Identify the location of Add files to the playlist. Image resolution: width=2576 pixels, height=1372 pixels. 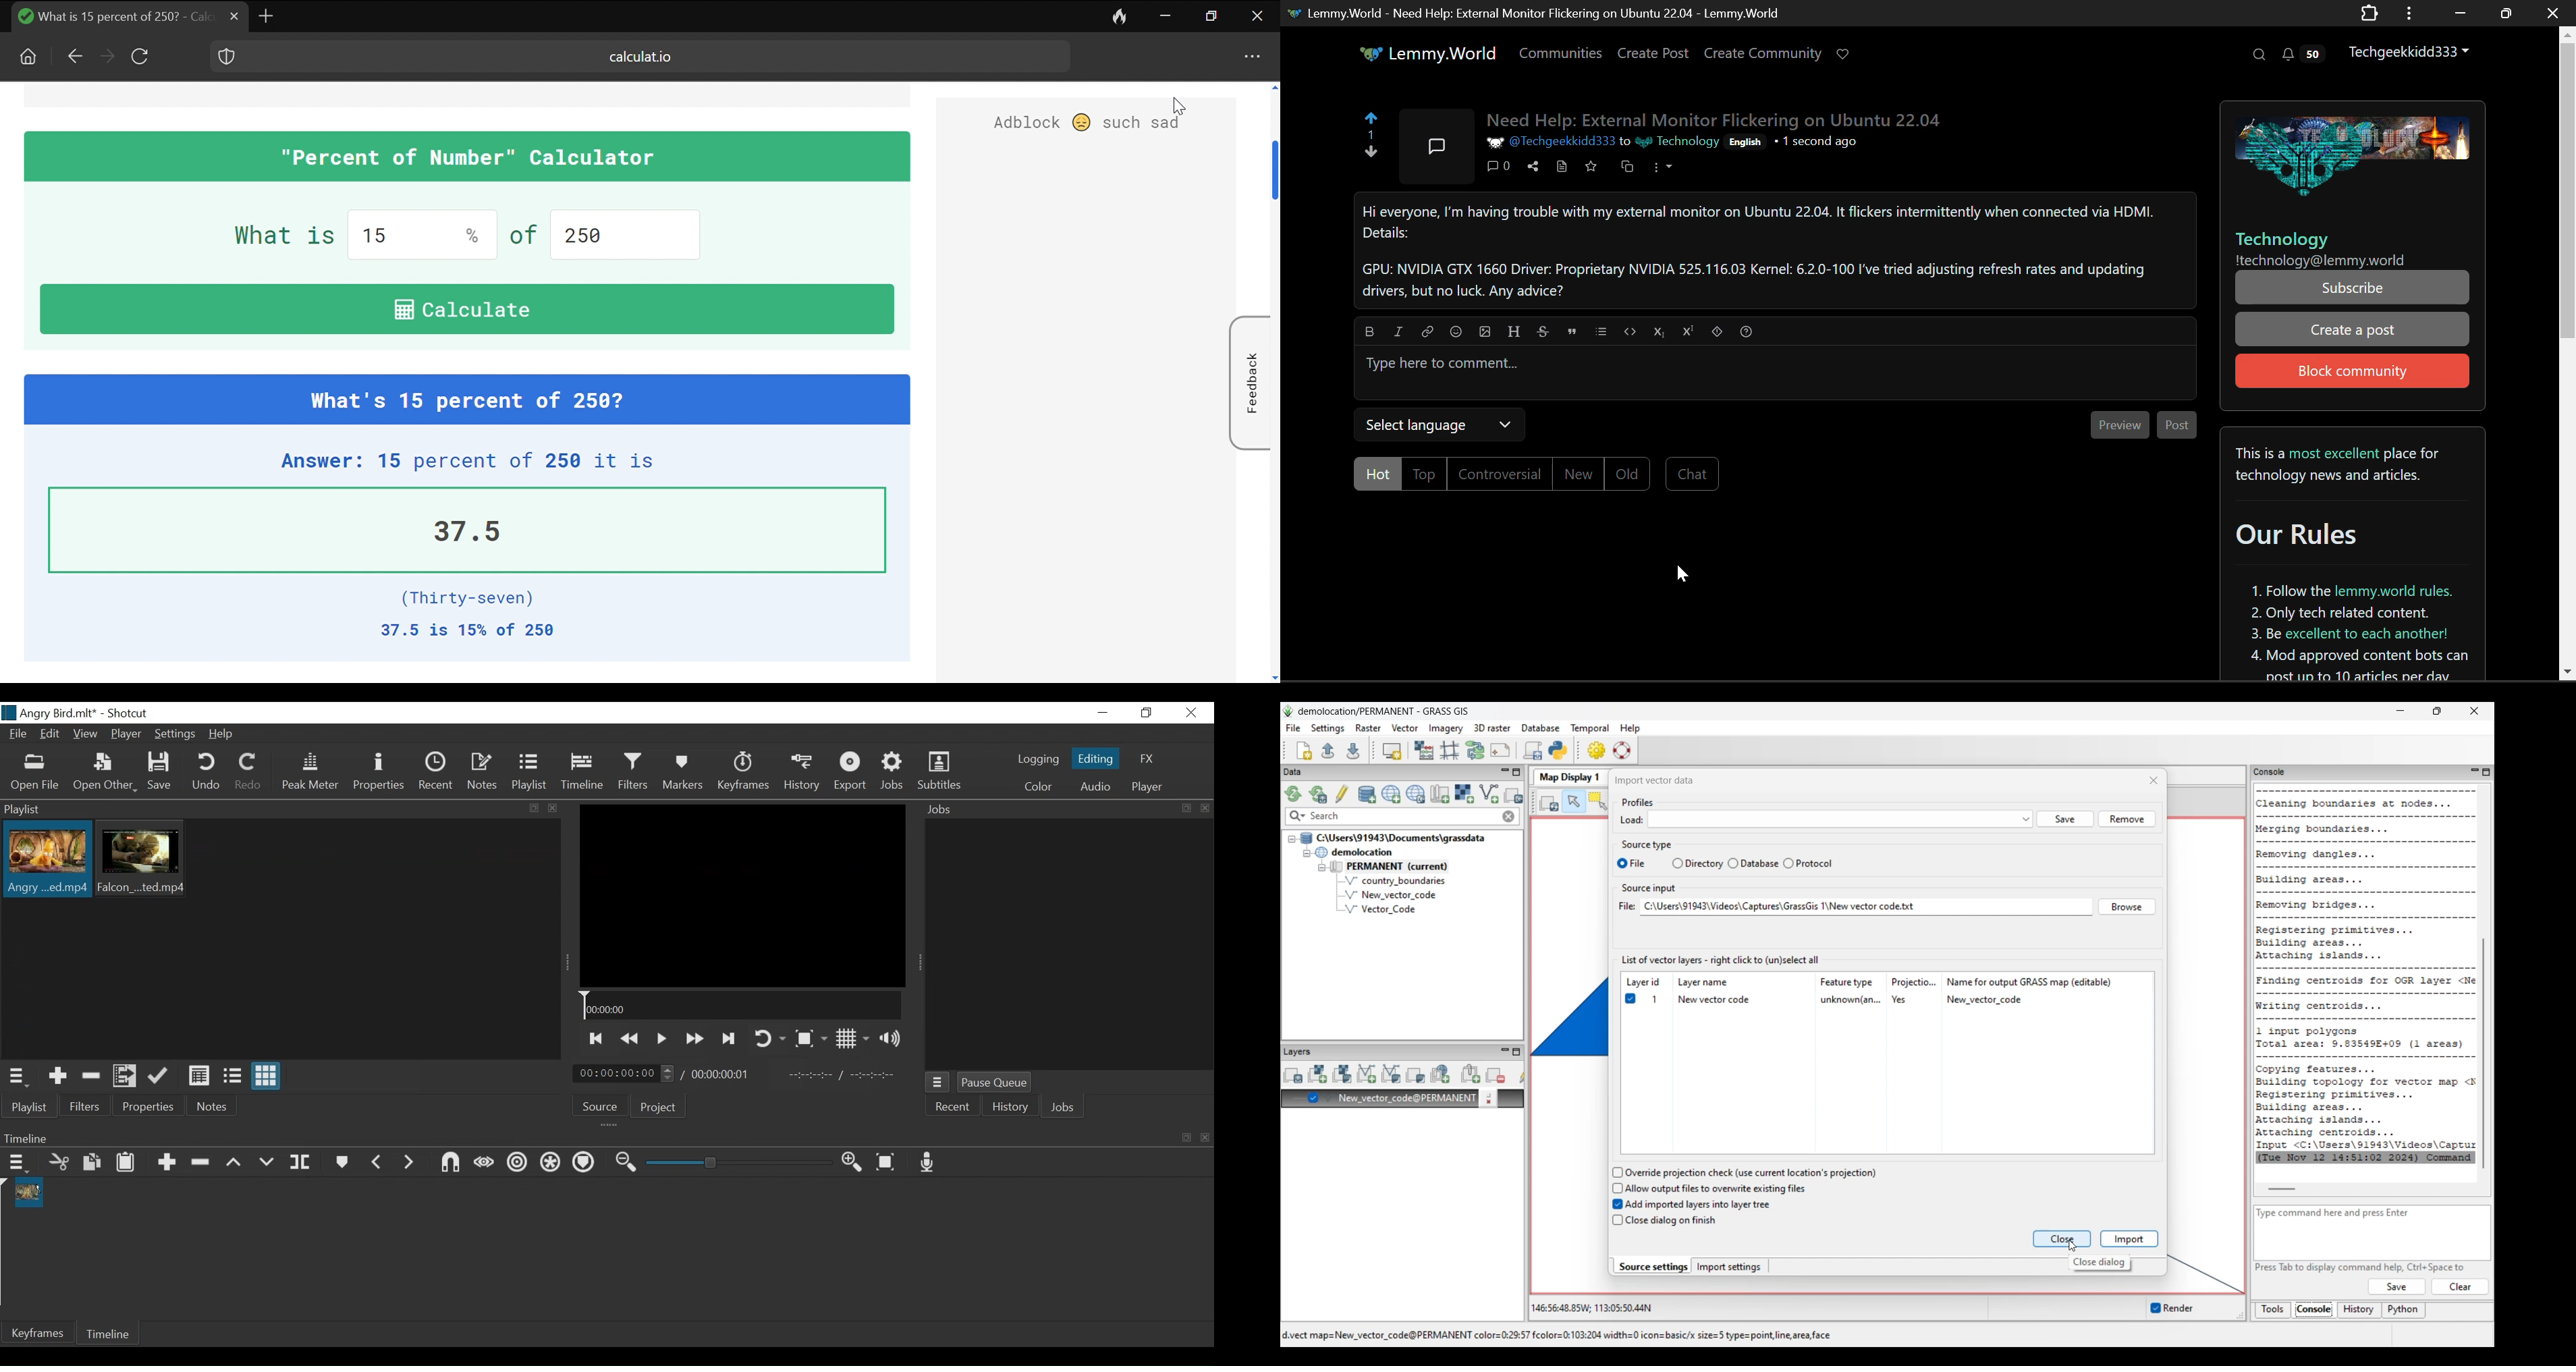
(126, 1076).